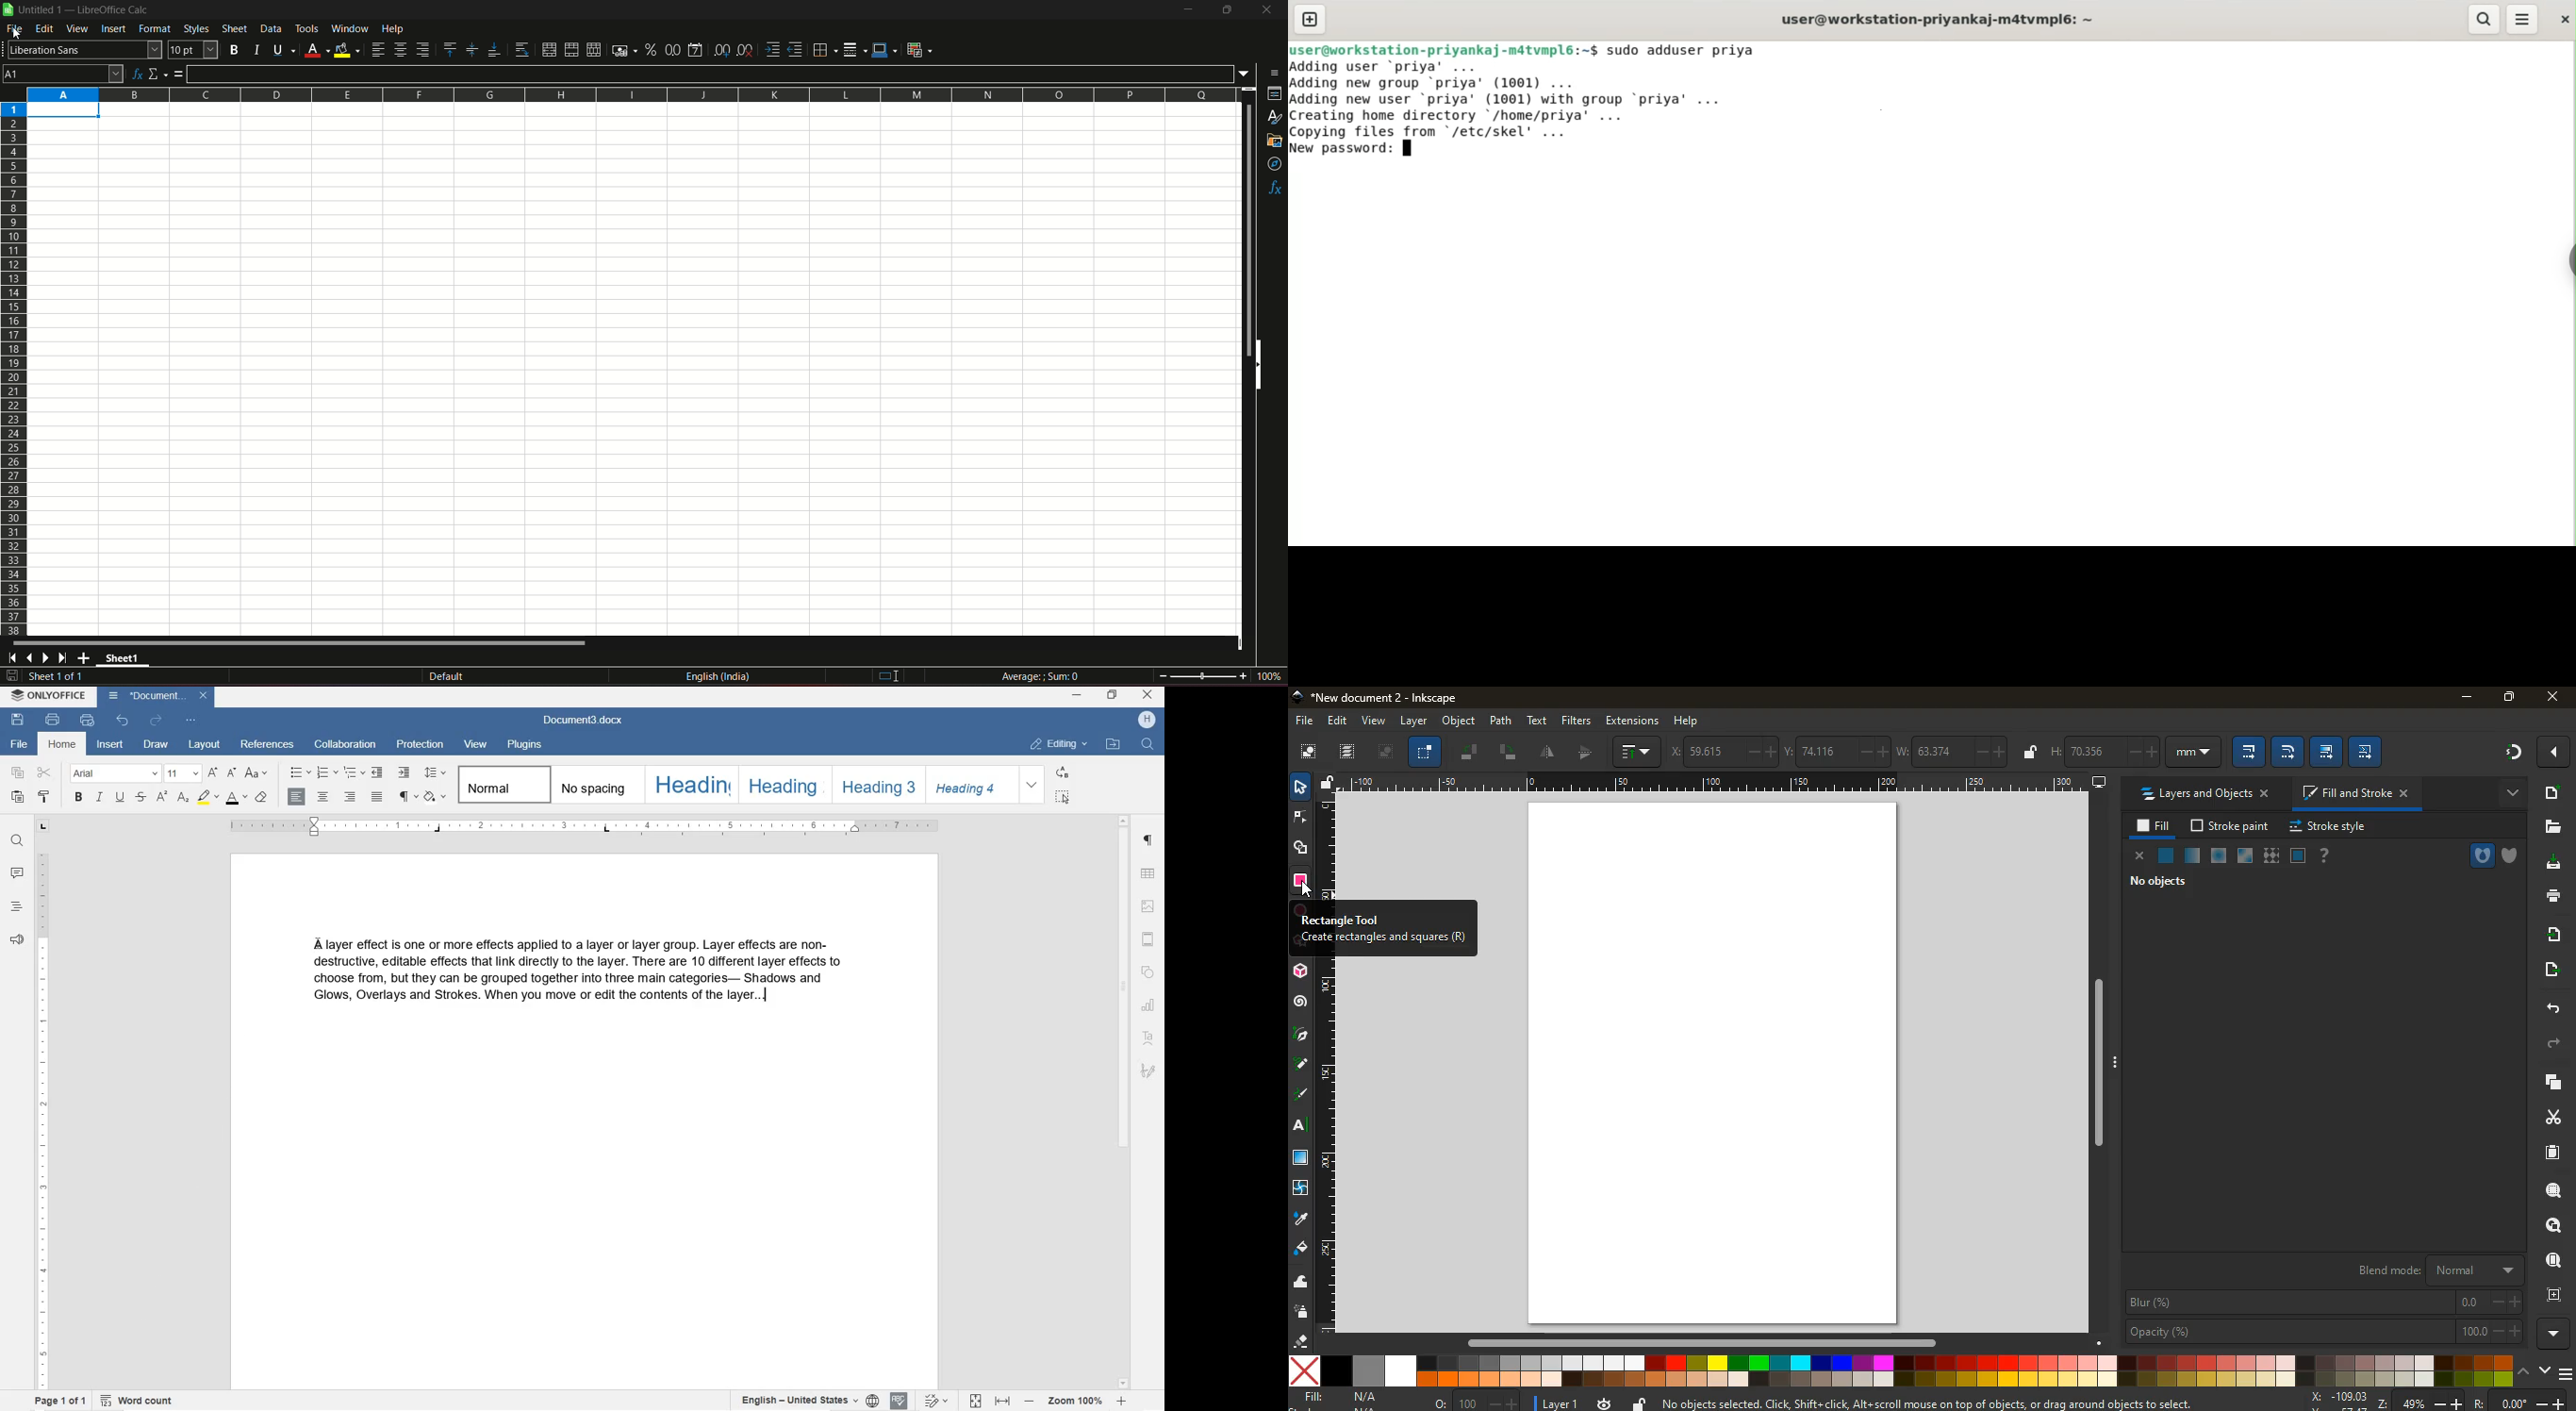  I want to click on add new sheet, so click(84, 658).